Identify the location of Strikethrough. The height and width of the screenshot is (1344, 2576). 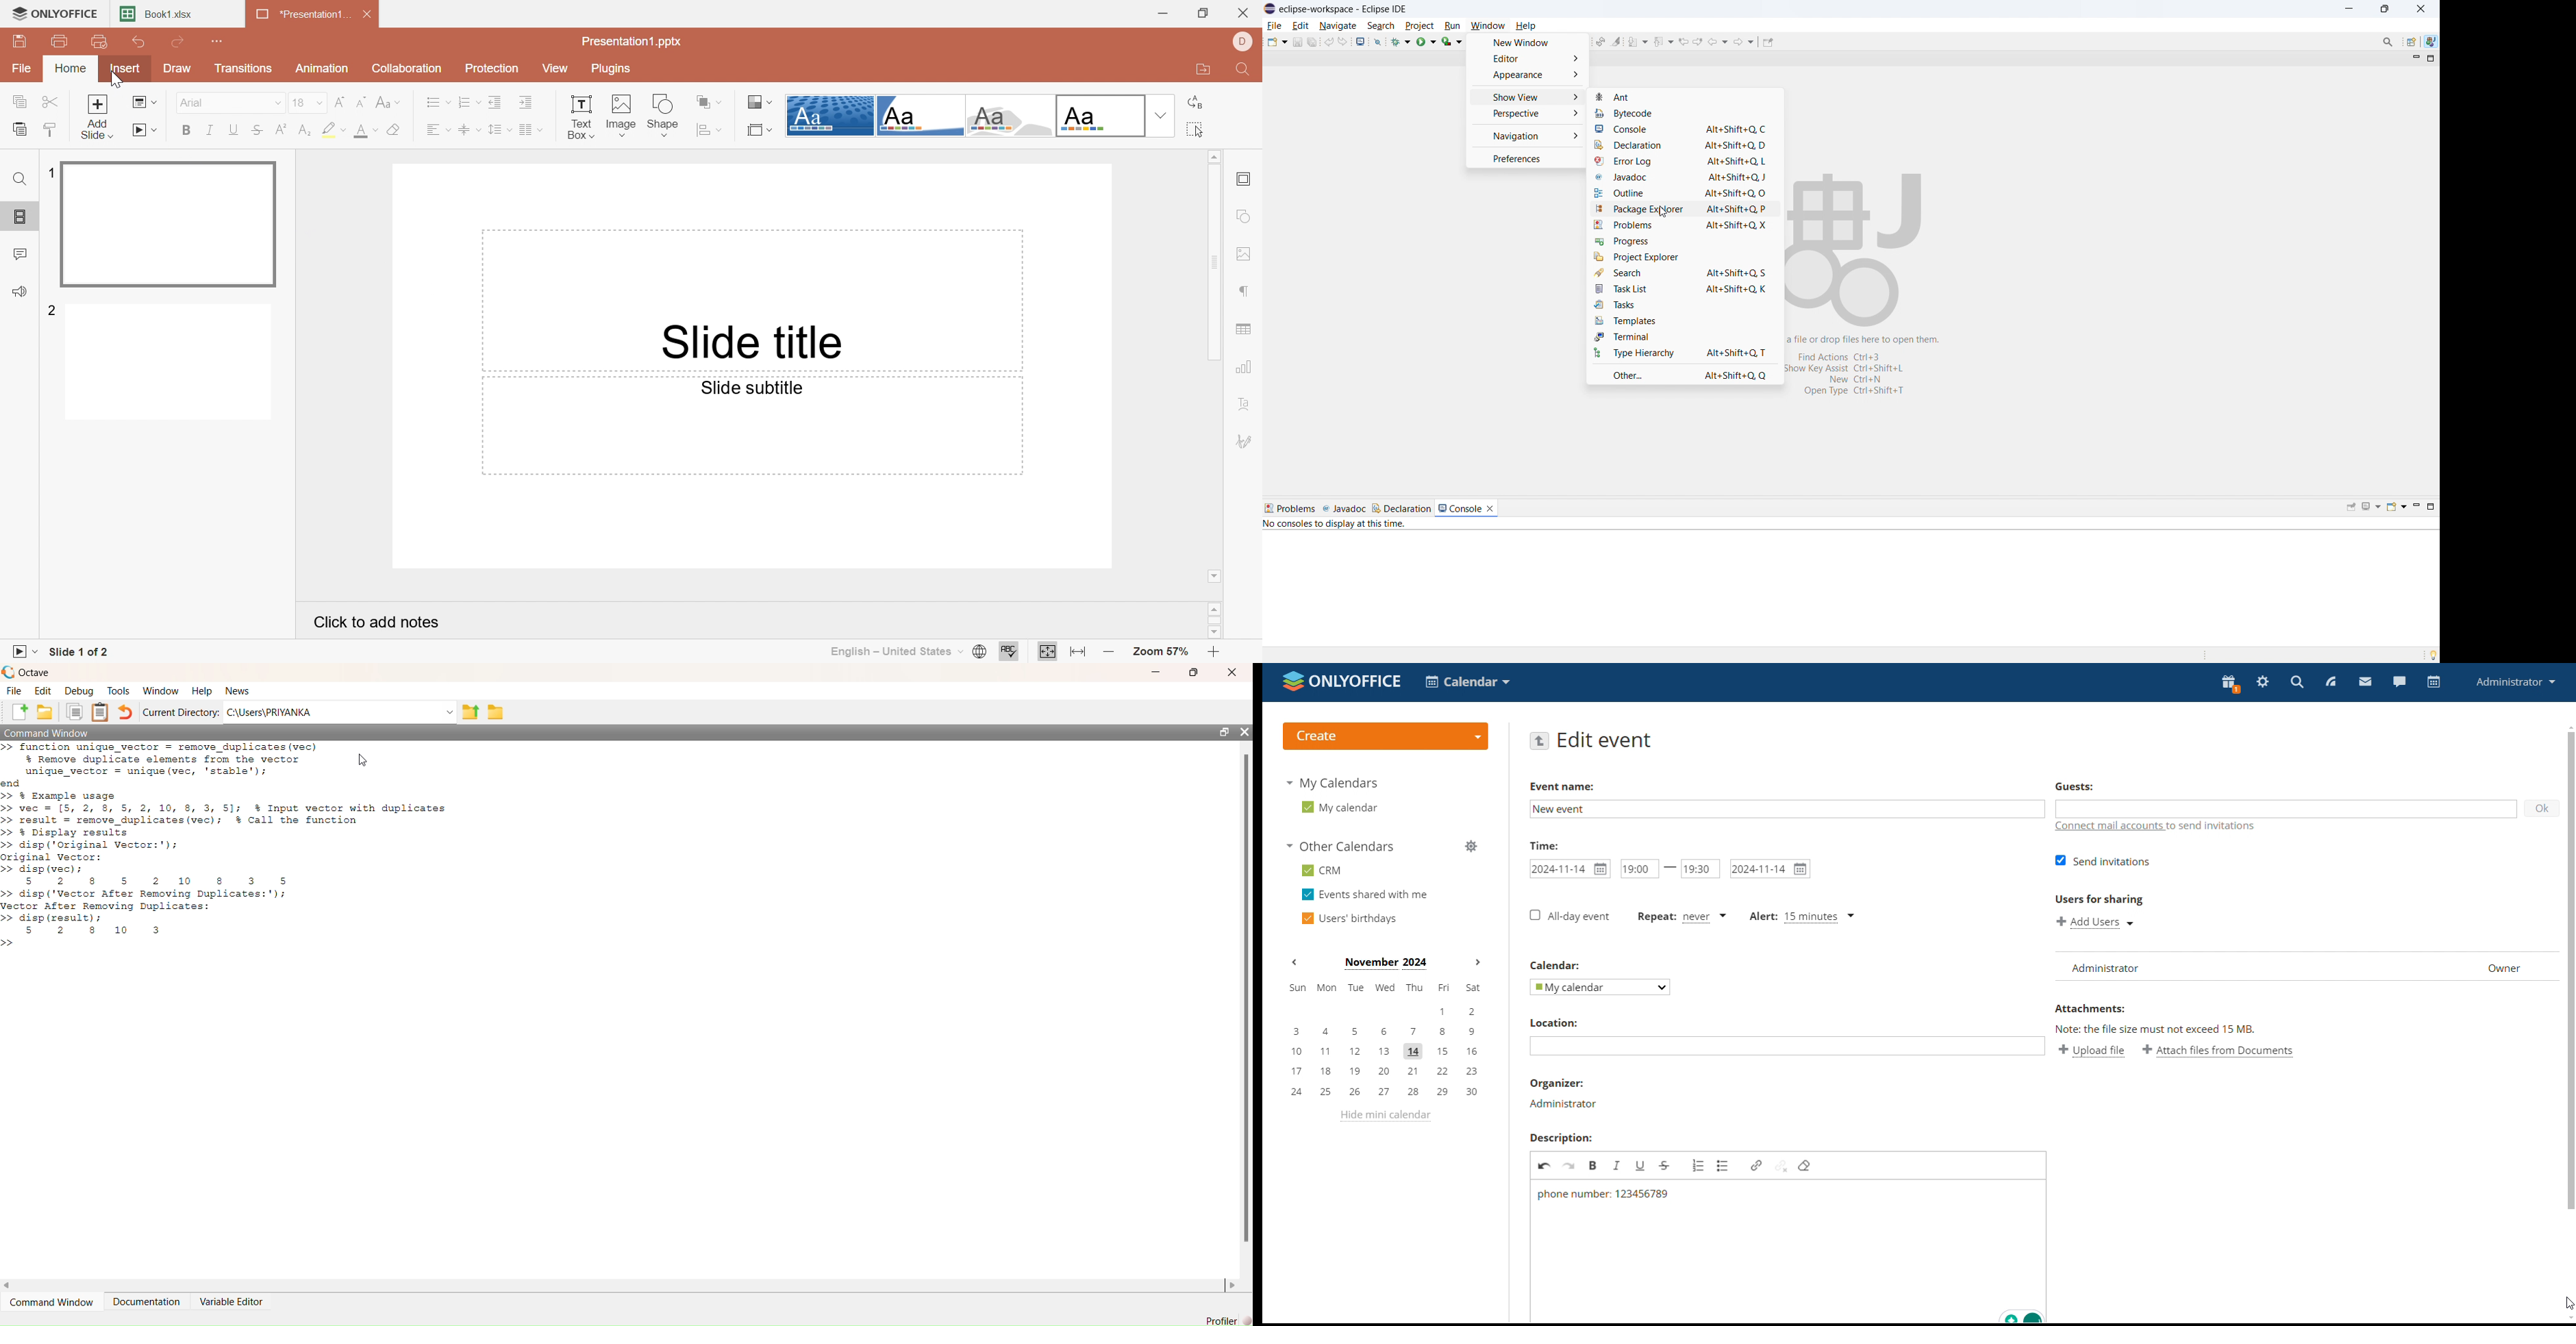
(258, 132).